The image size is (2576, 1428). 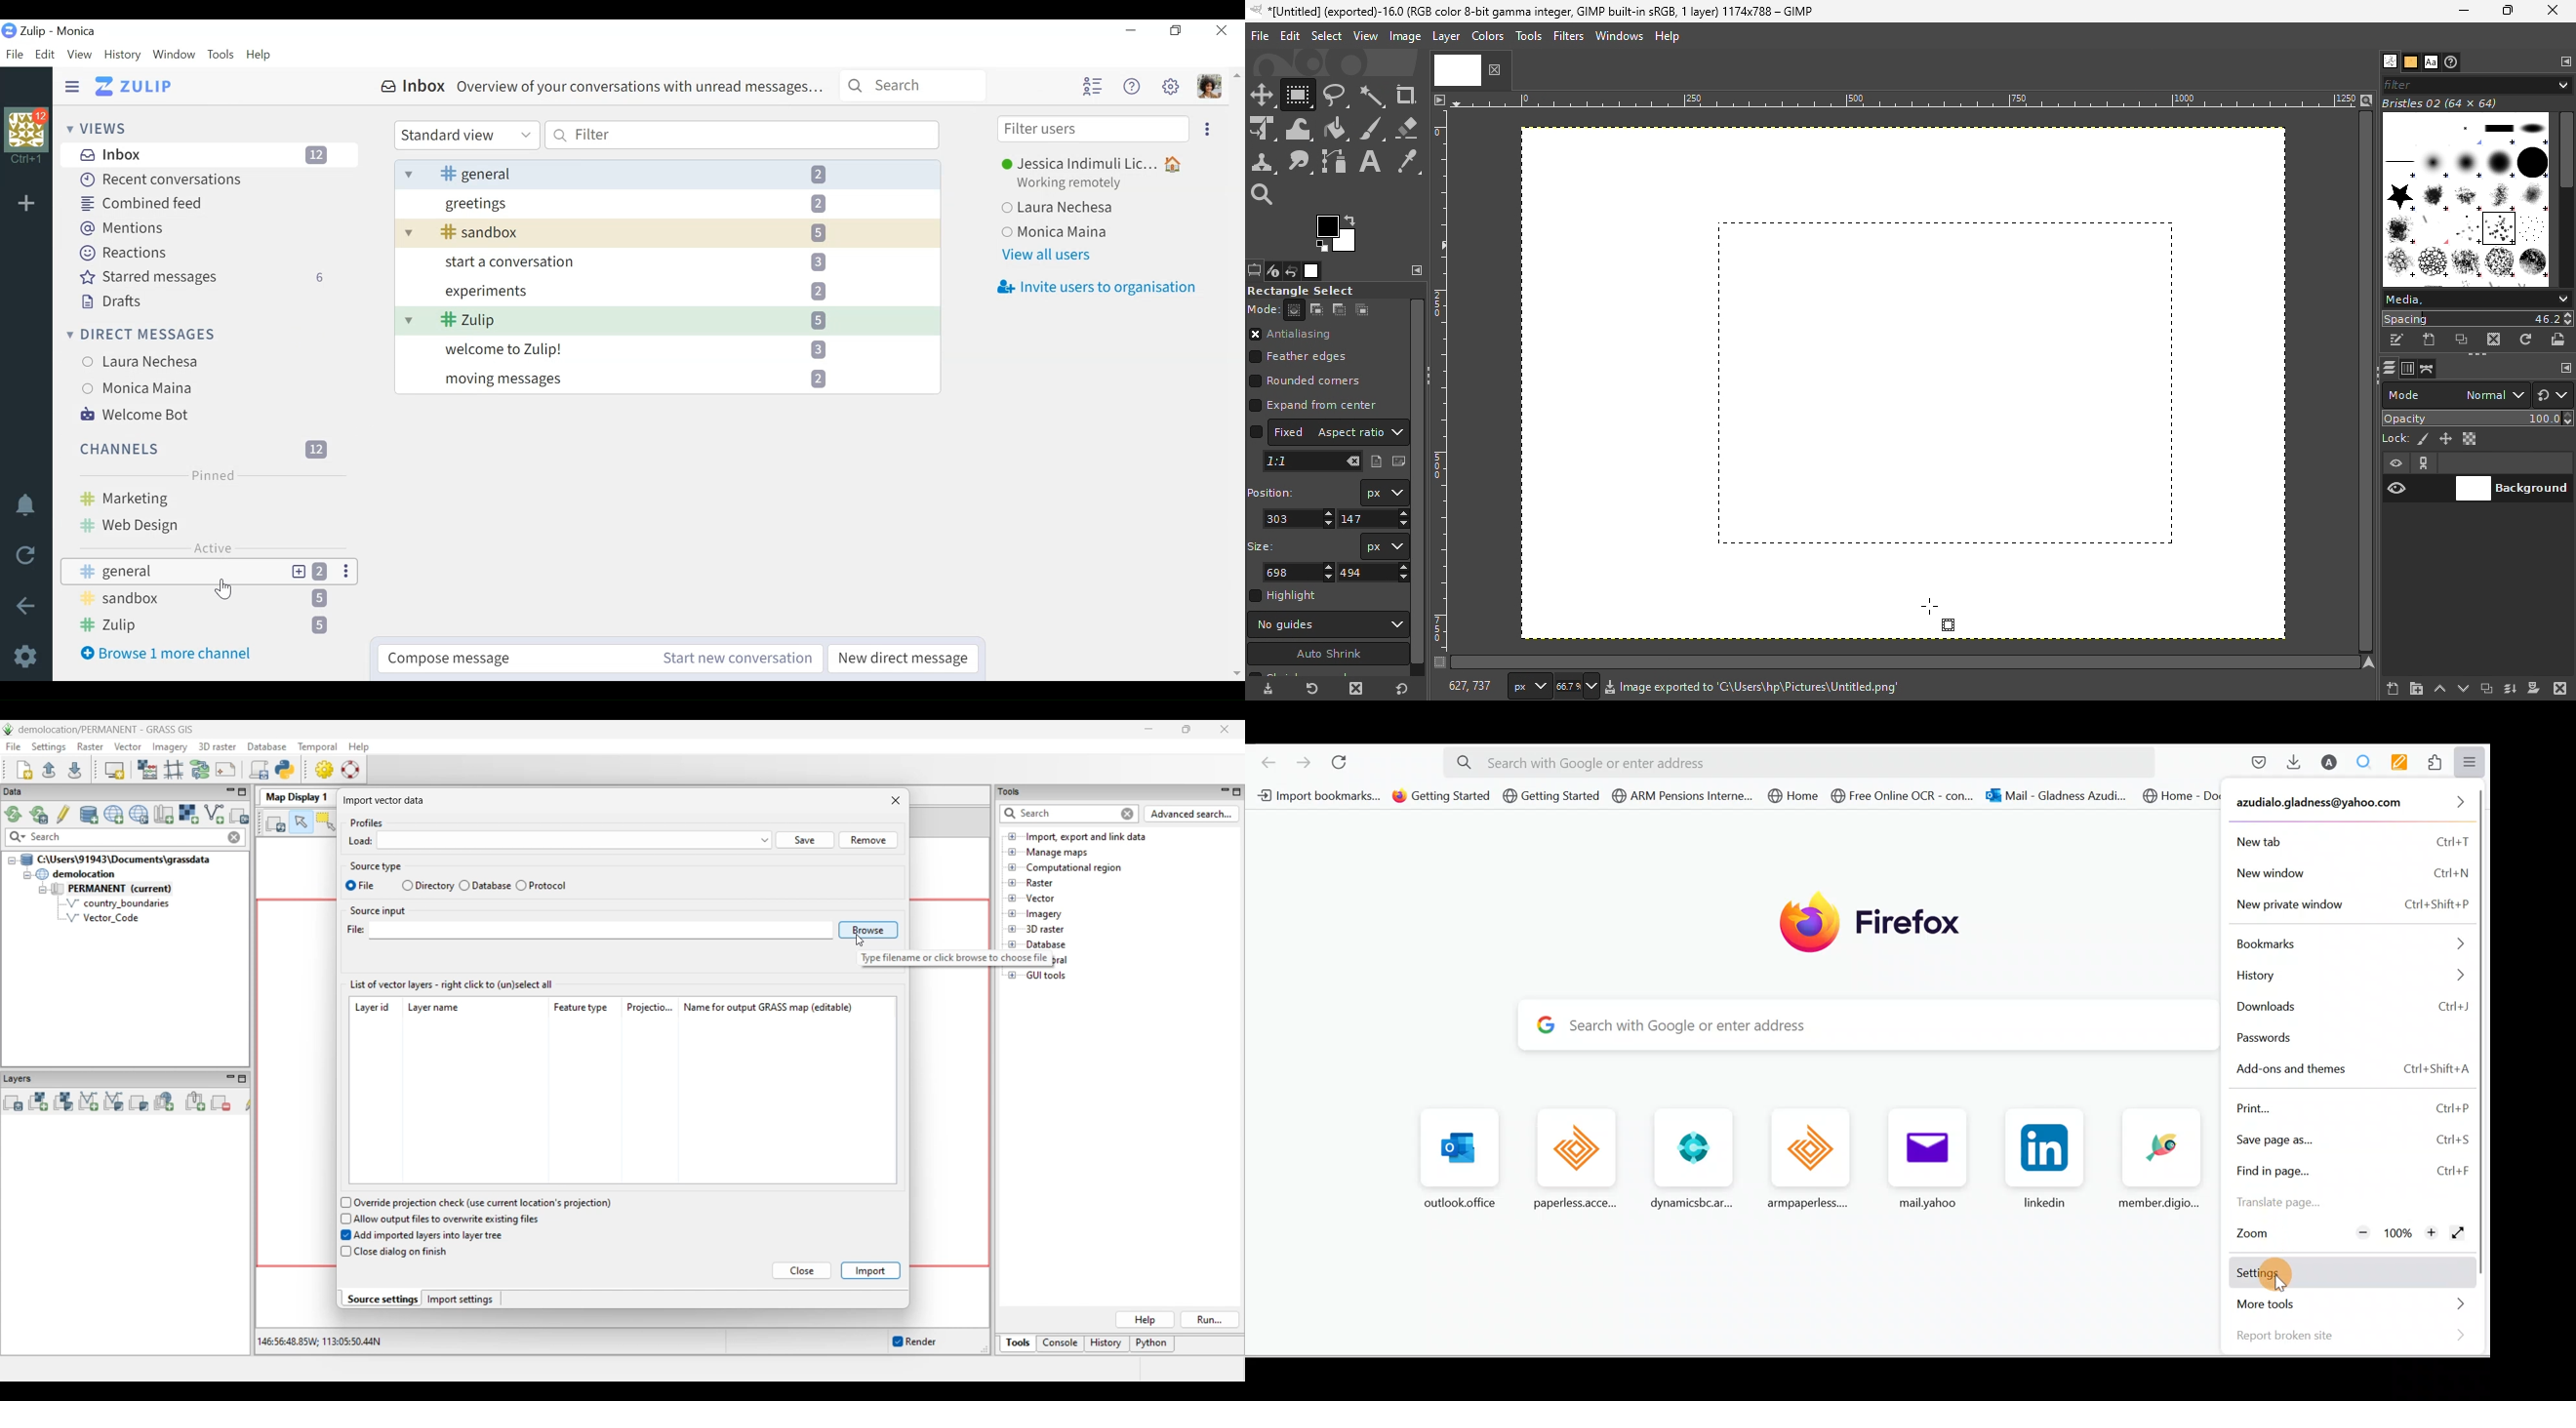 I want to click on Pointer, current highlighted selection, so click(x=299, y=823).